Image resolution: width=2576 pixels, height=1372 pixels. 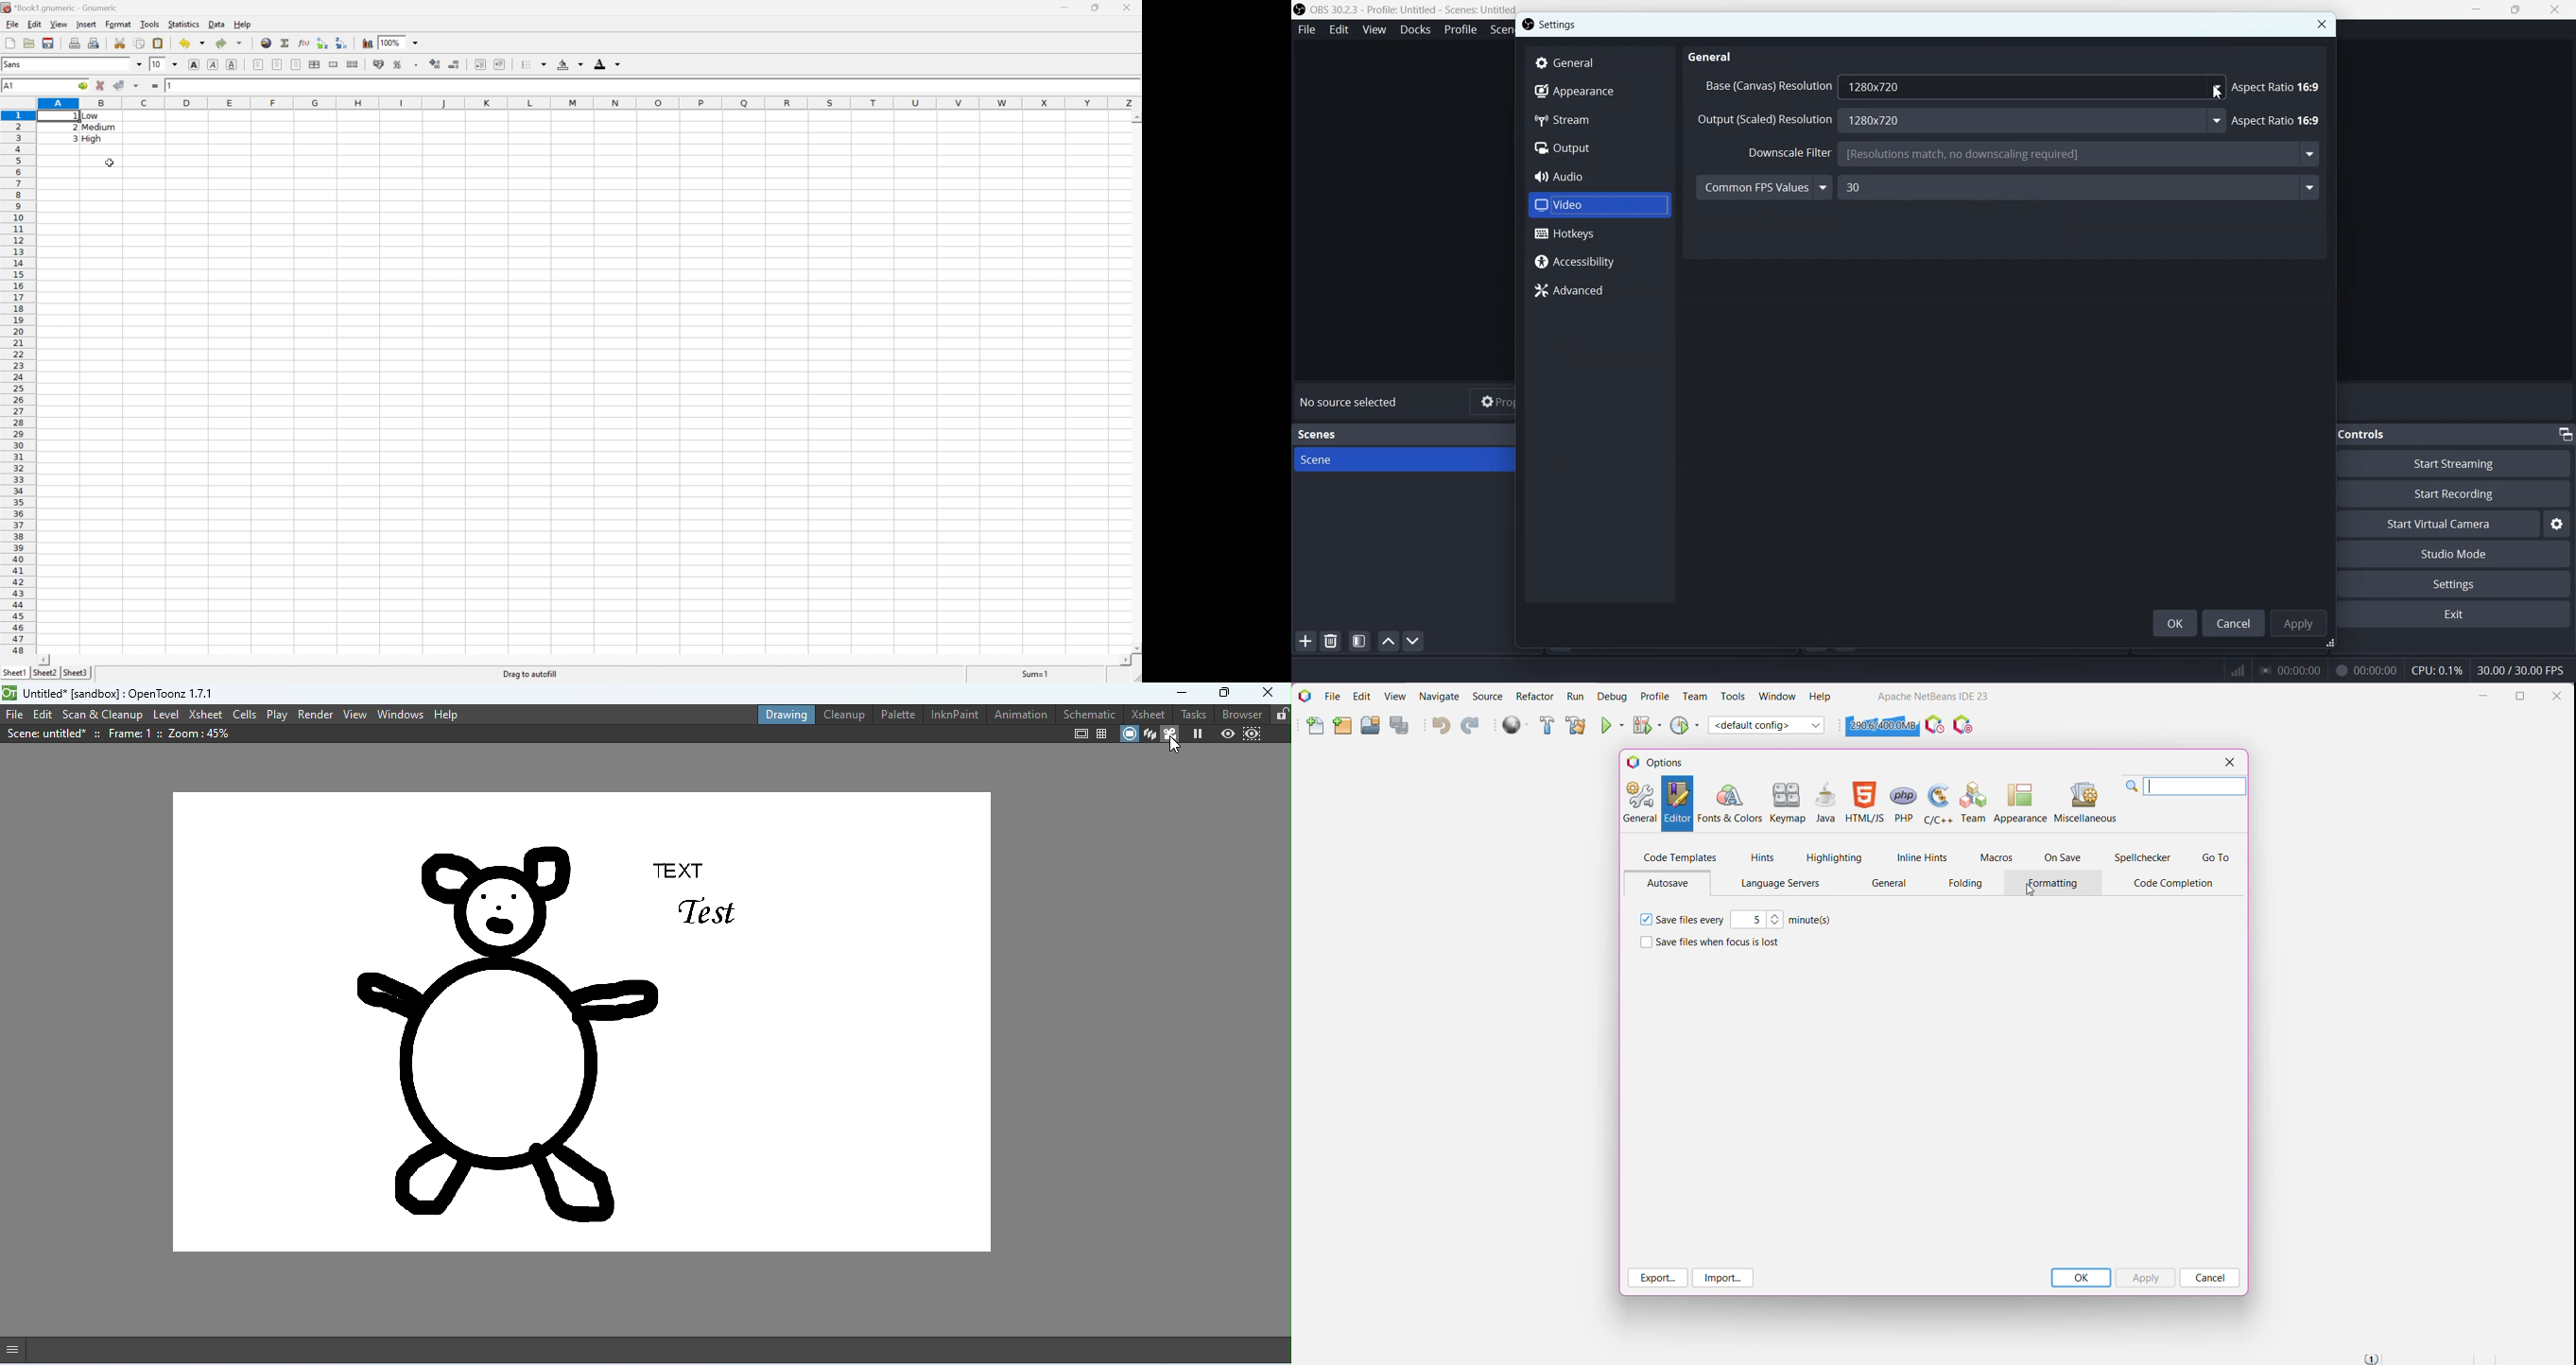 I want to click on Merge a range of cells, so click(x=334, y=64).